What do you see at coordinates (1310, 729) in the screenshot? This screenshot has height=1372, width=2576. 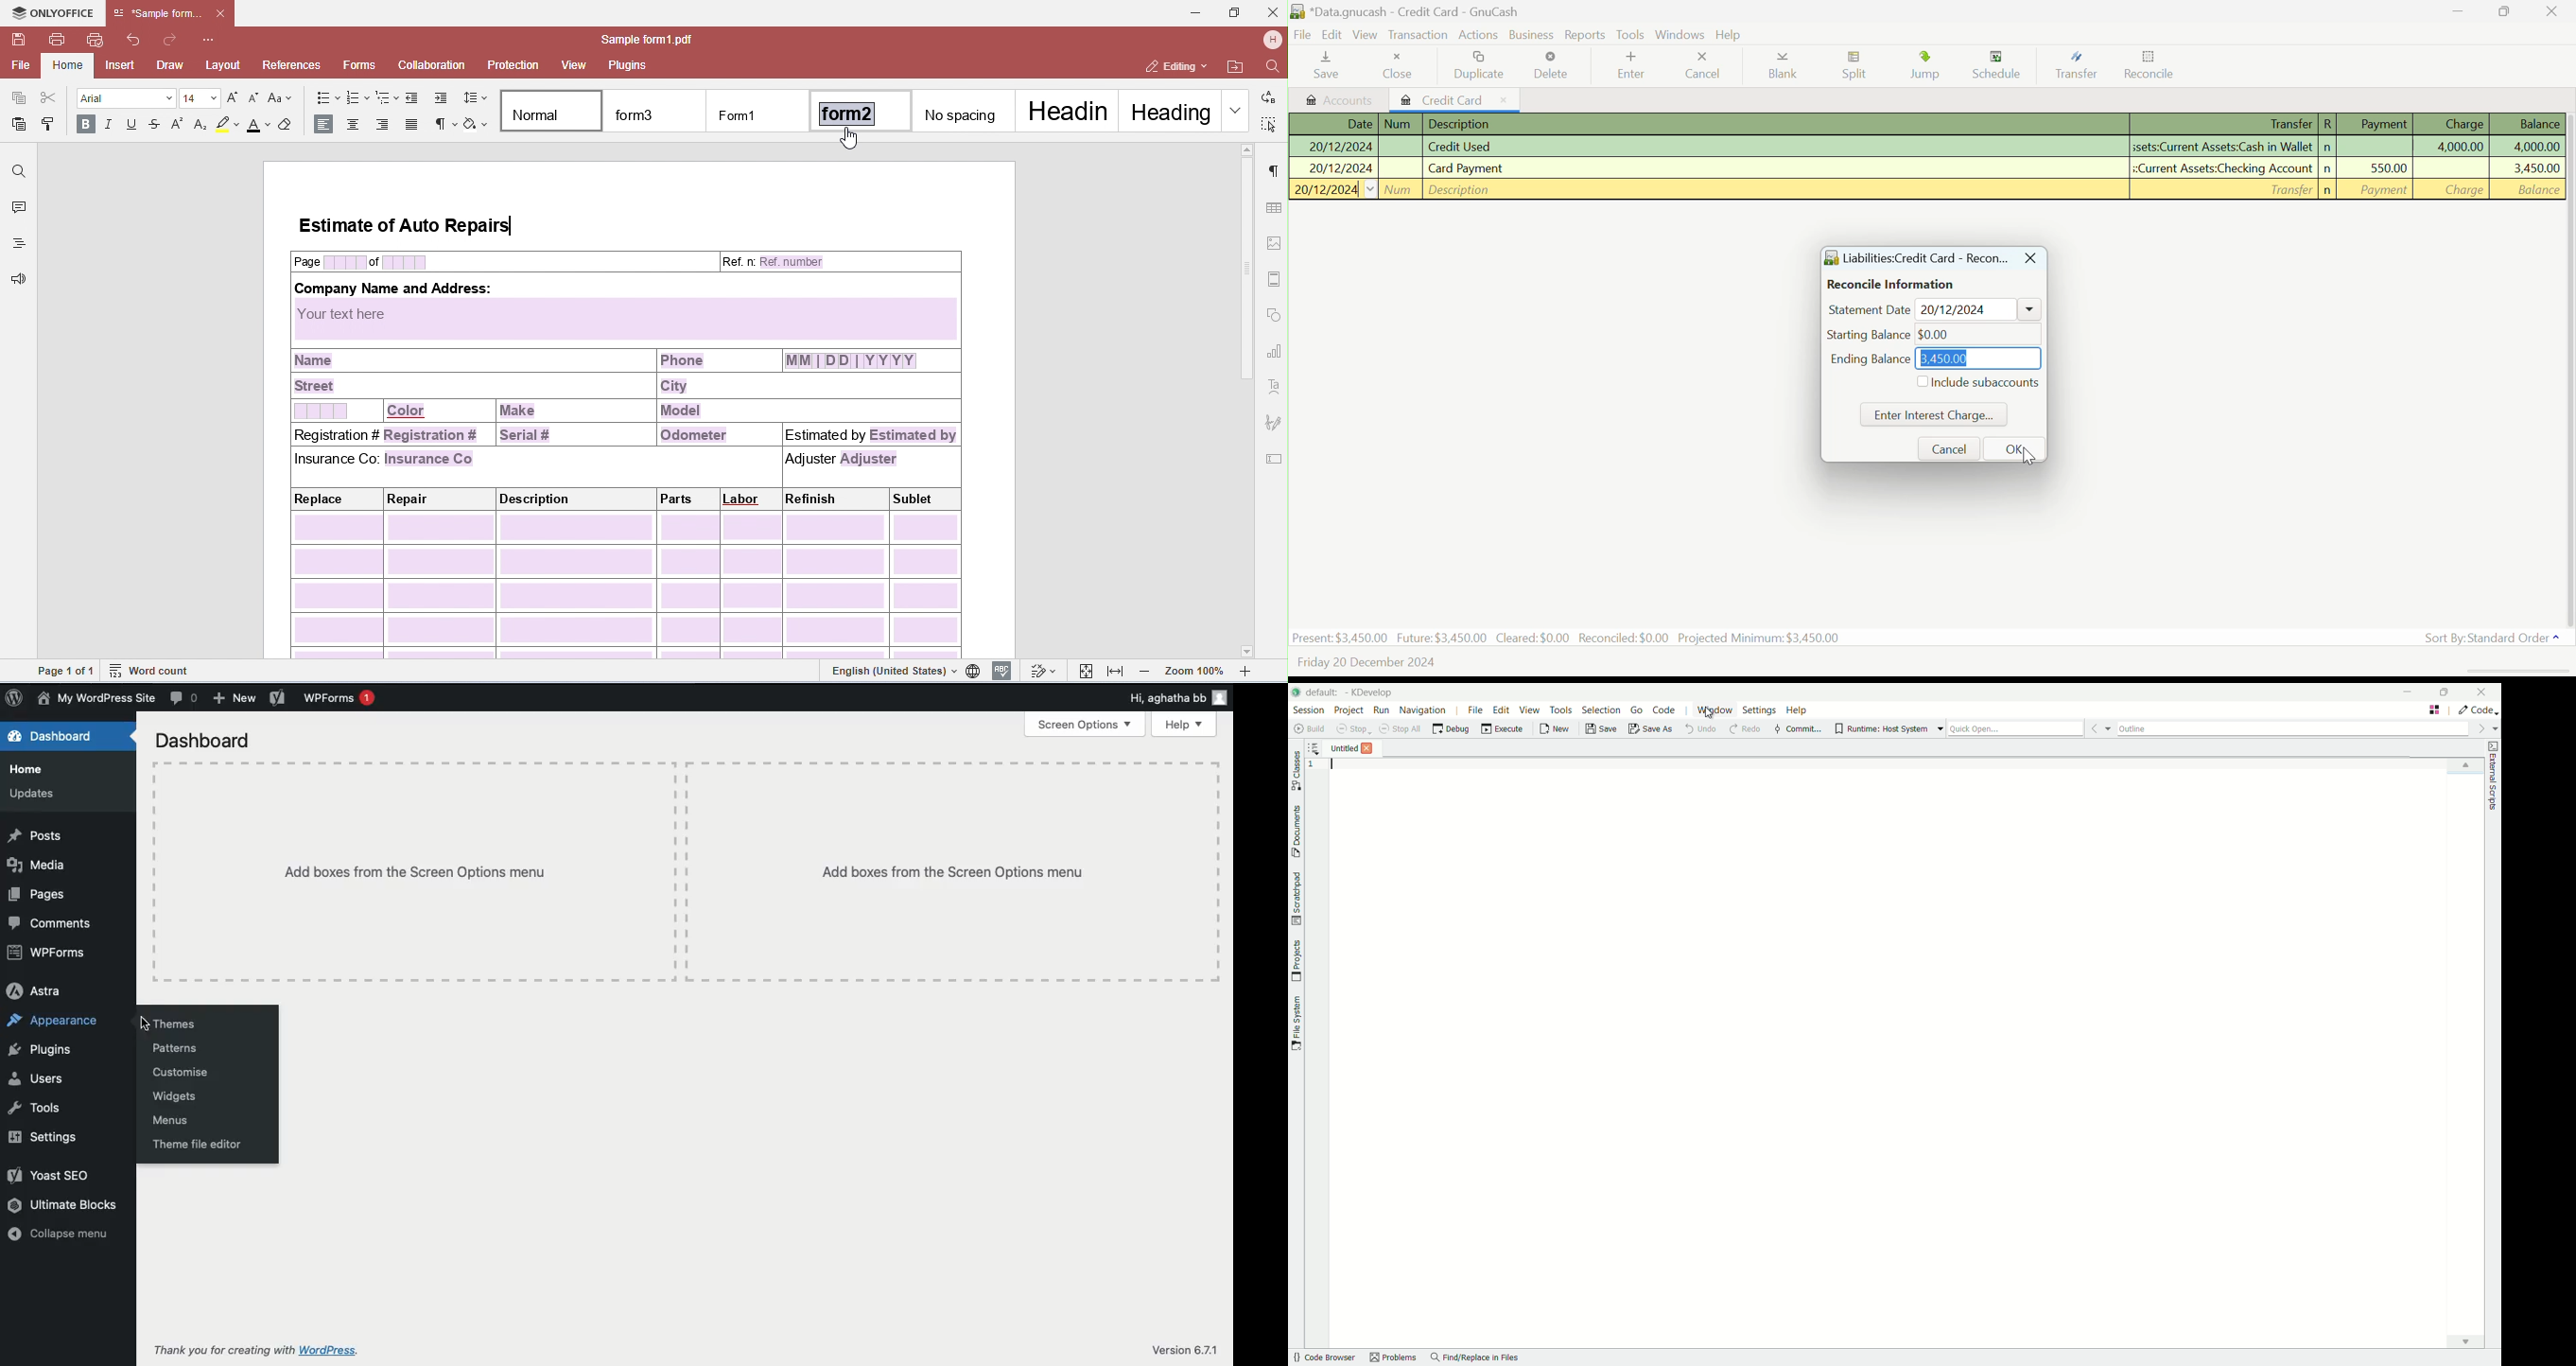 I see `build` at bounding box center [1310, 729].